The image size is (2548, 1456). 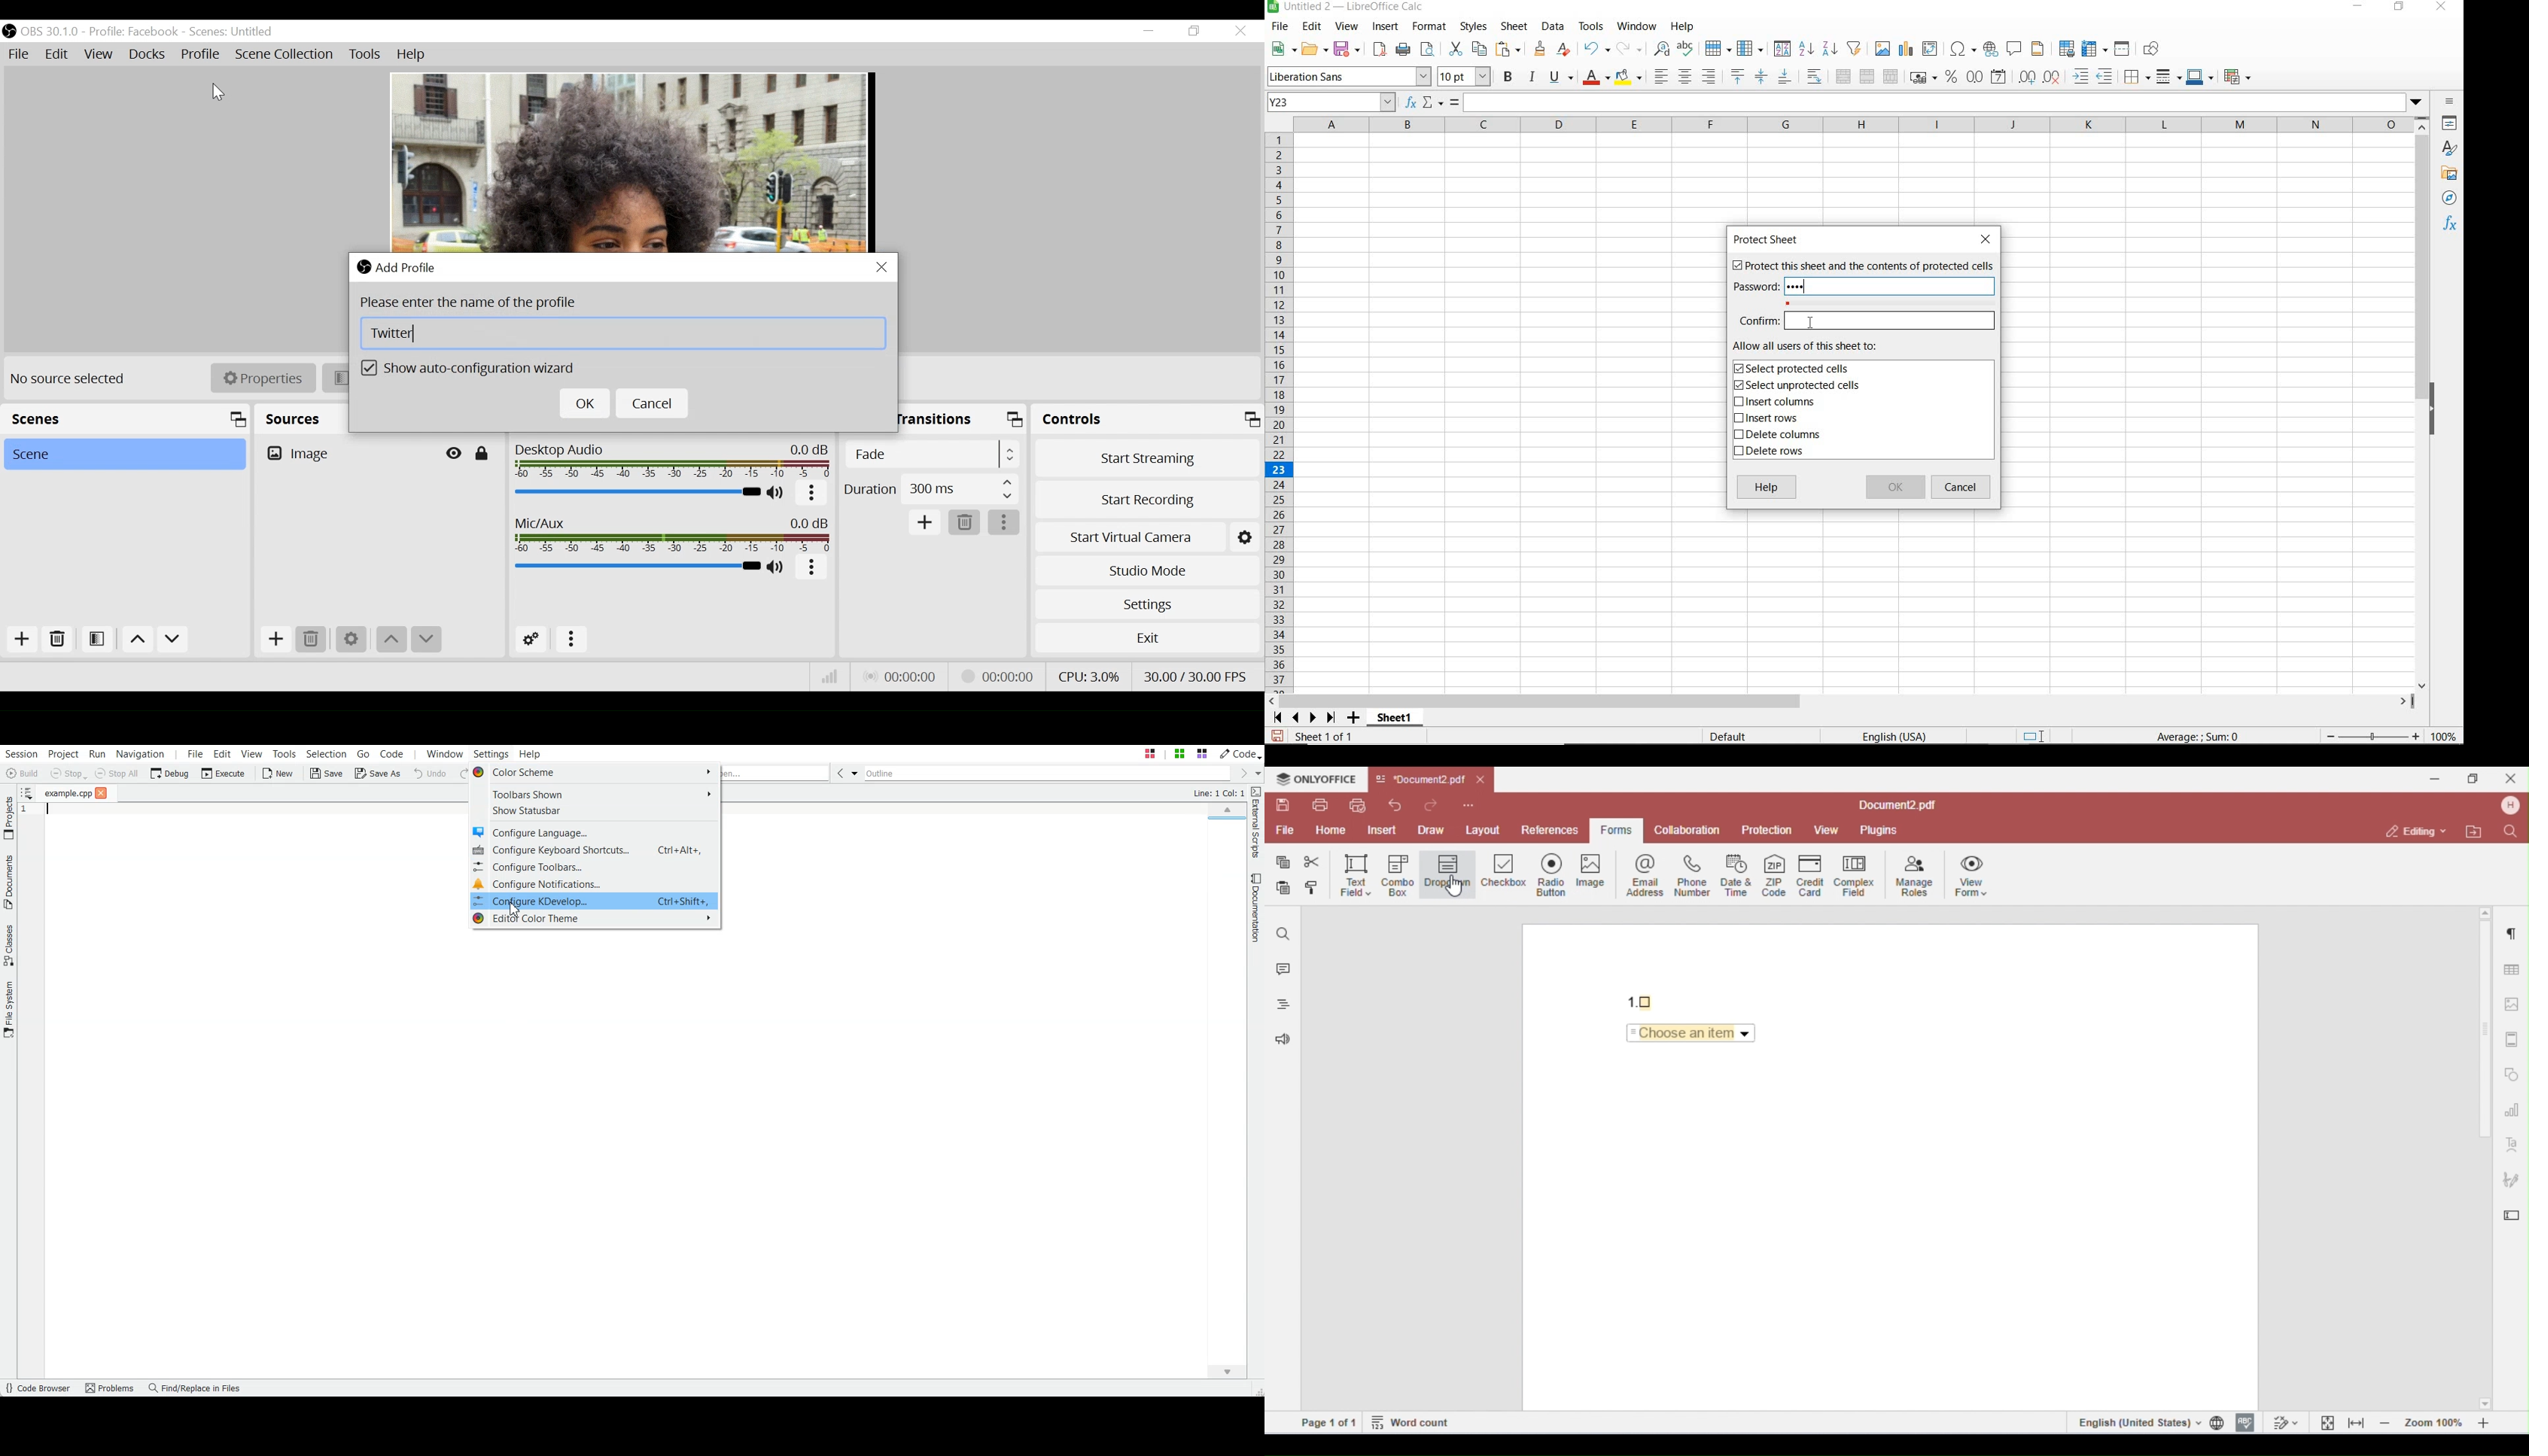 I want to click on password, so click(x=1753, y=287).